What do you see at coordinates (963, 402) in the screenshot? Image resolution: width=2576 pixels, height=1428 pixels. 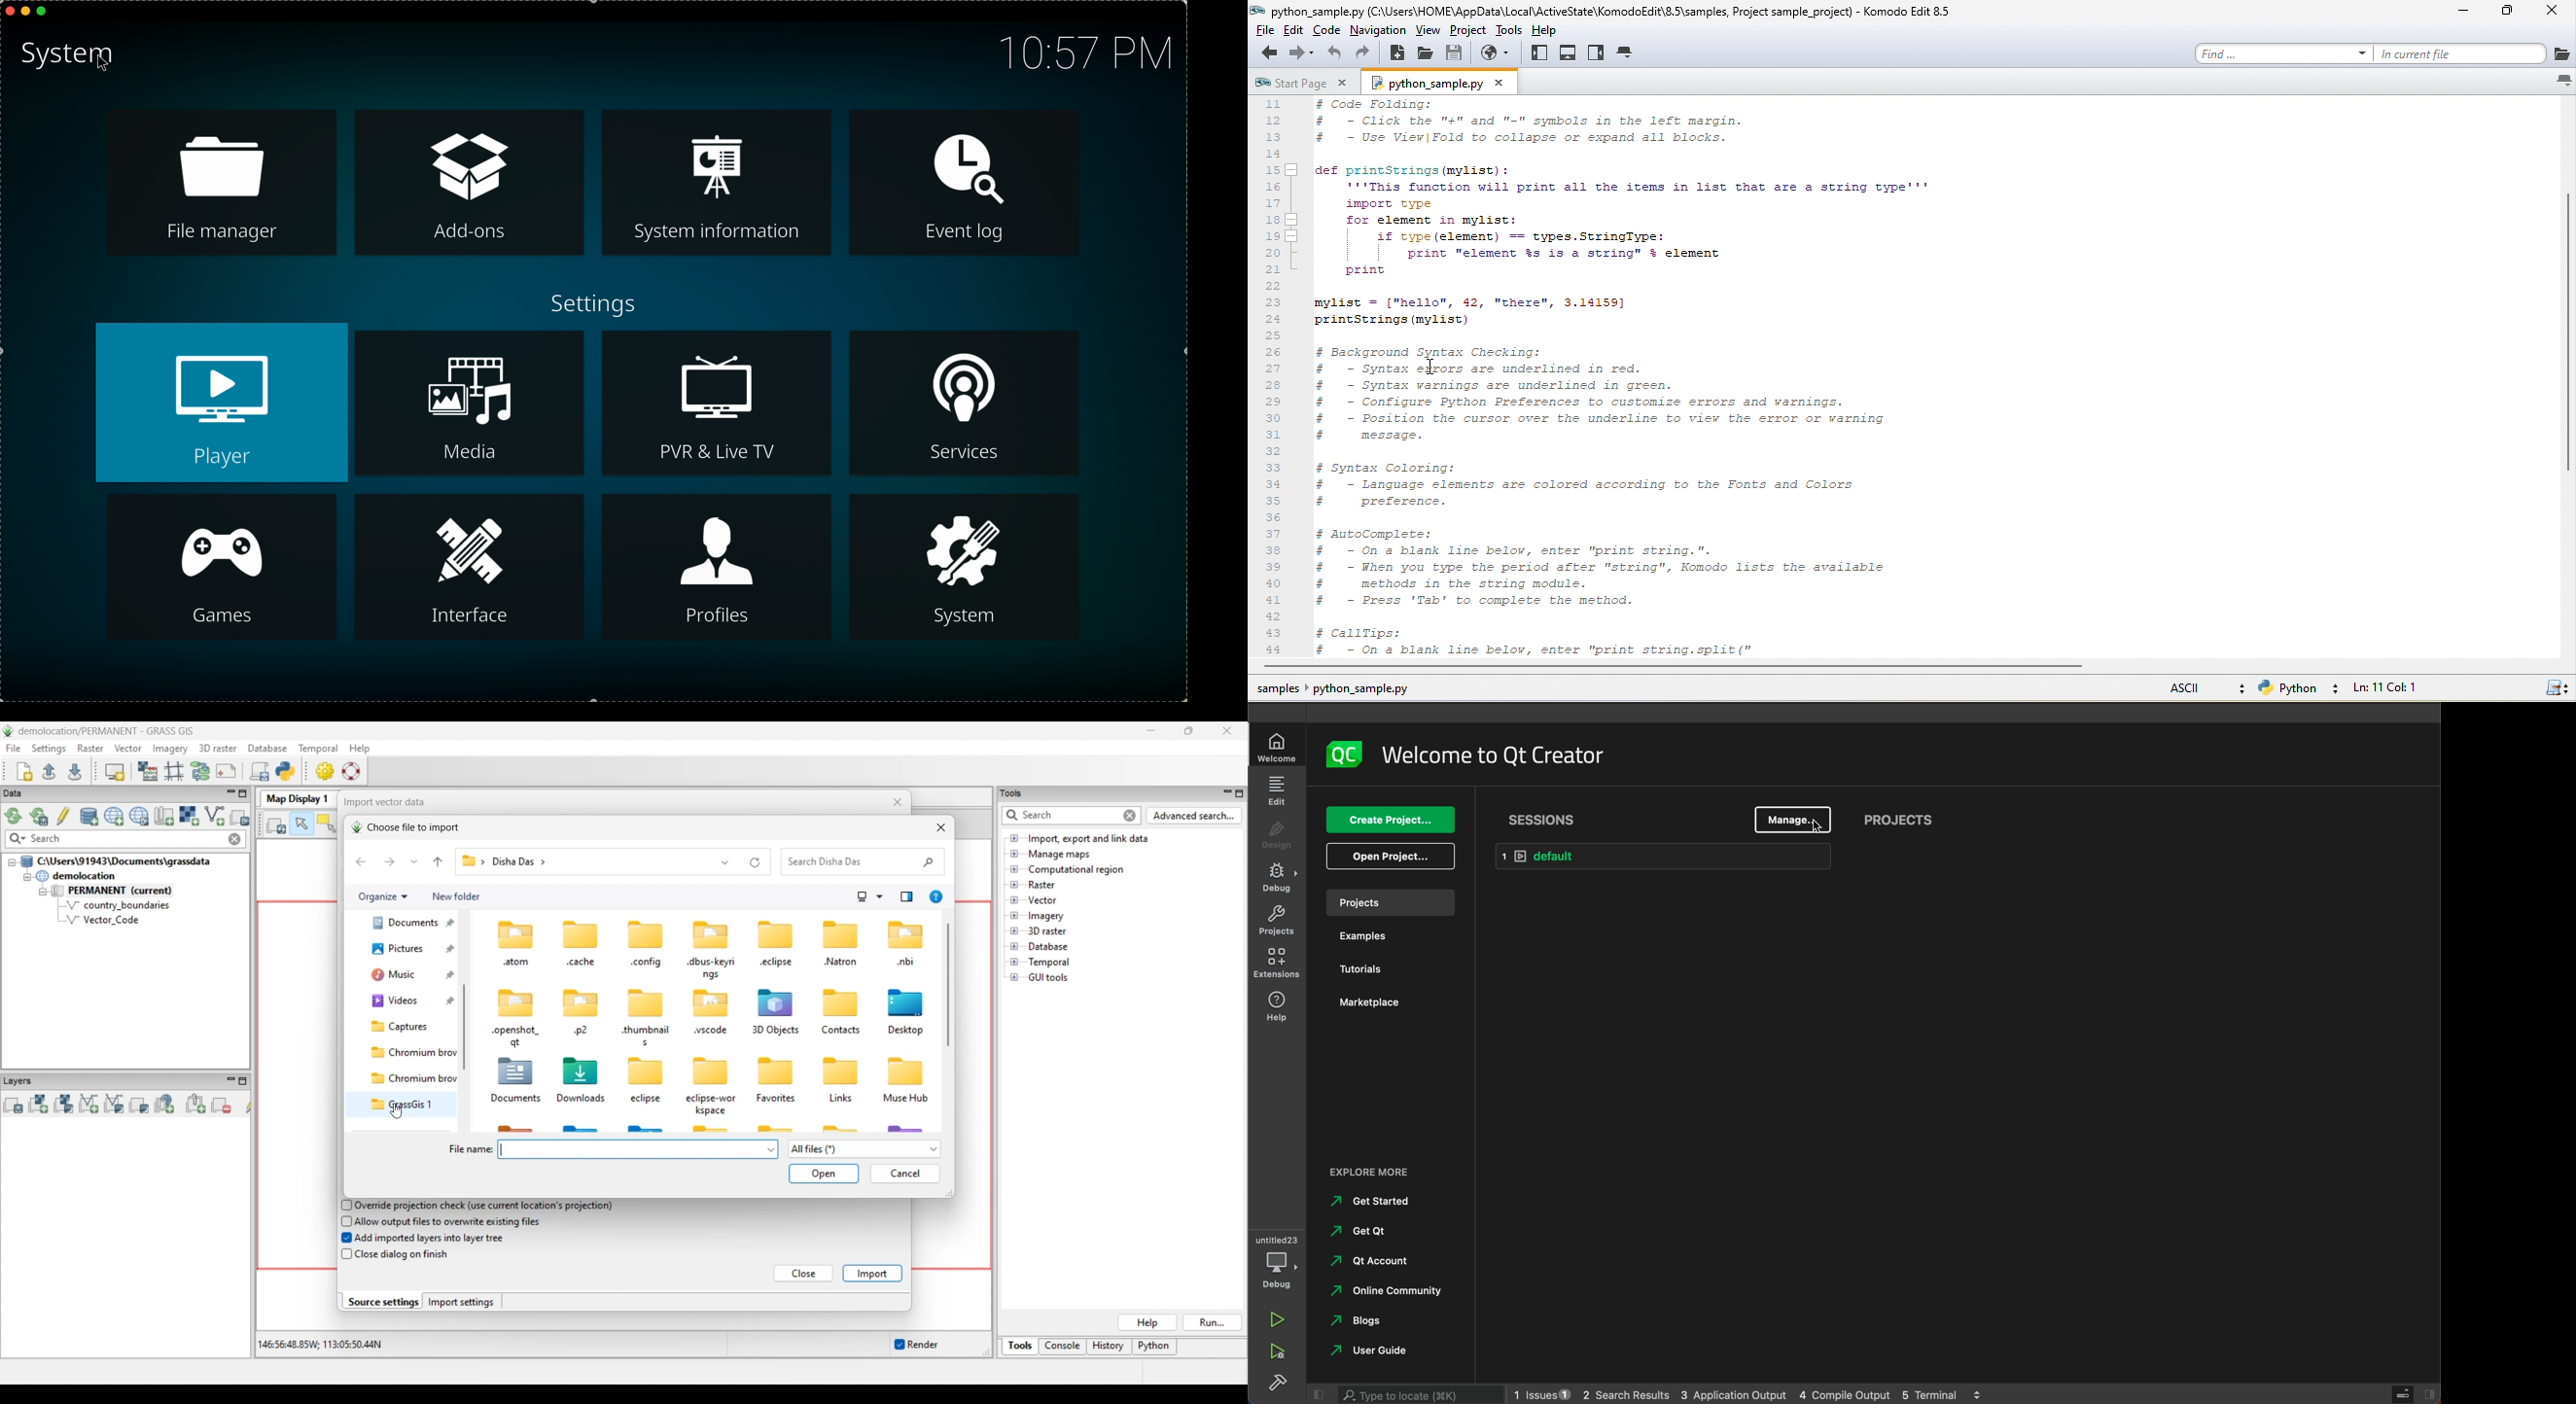 I see `services` at bounding box center [963, 402].